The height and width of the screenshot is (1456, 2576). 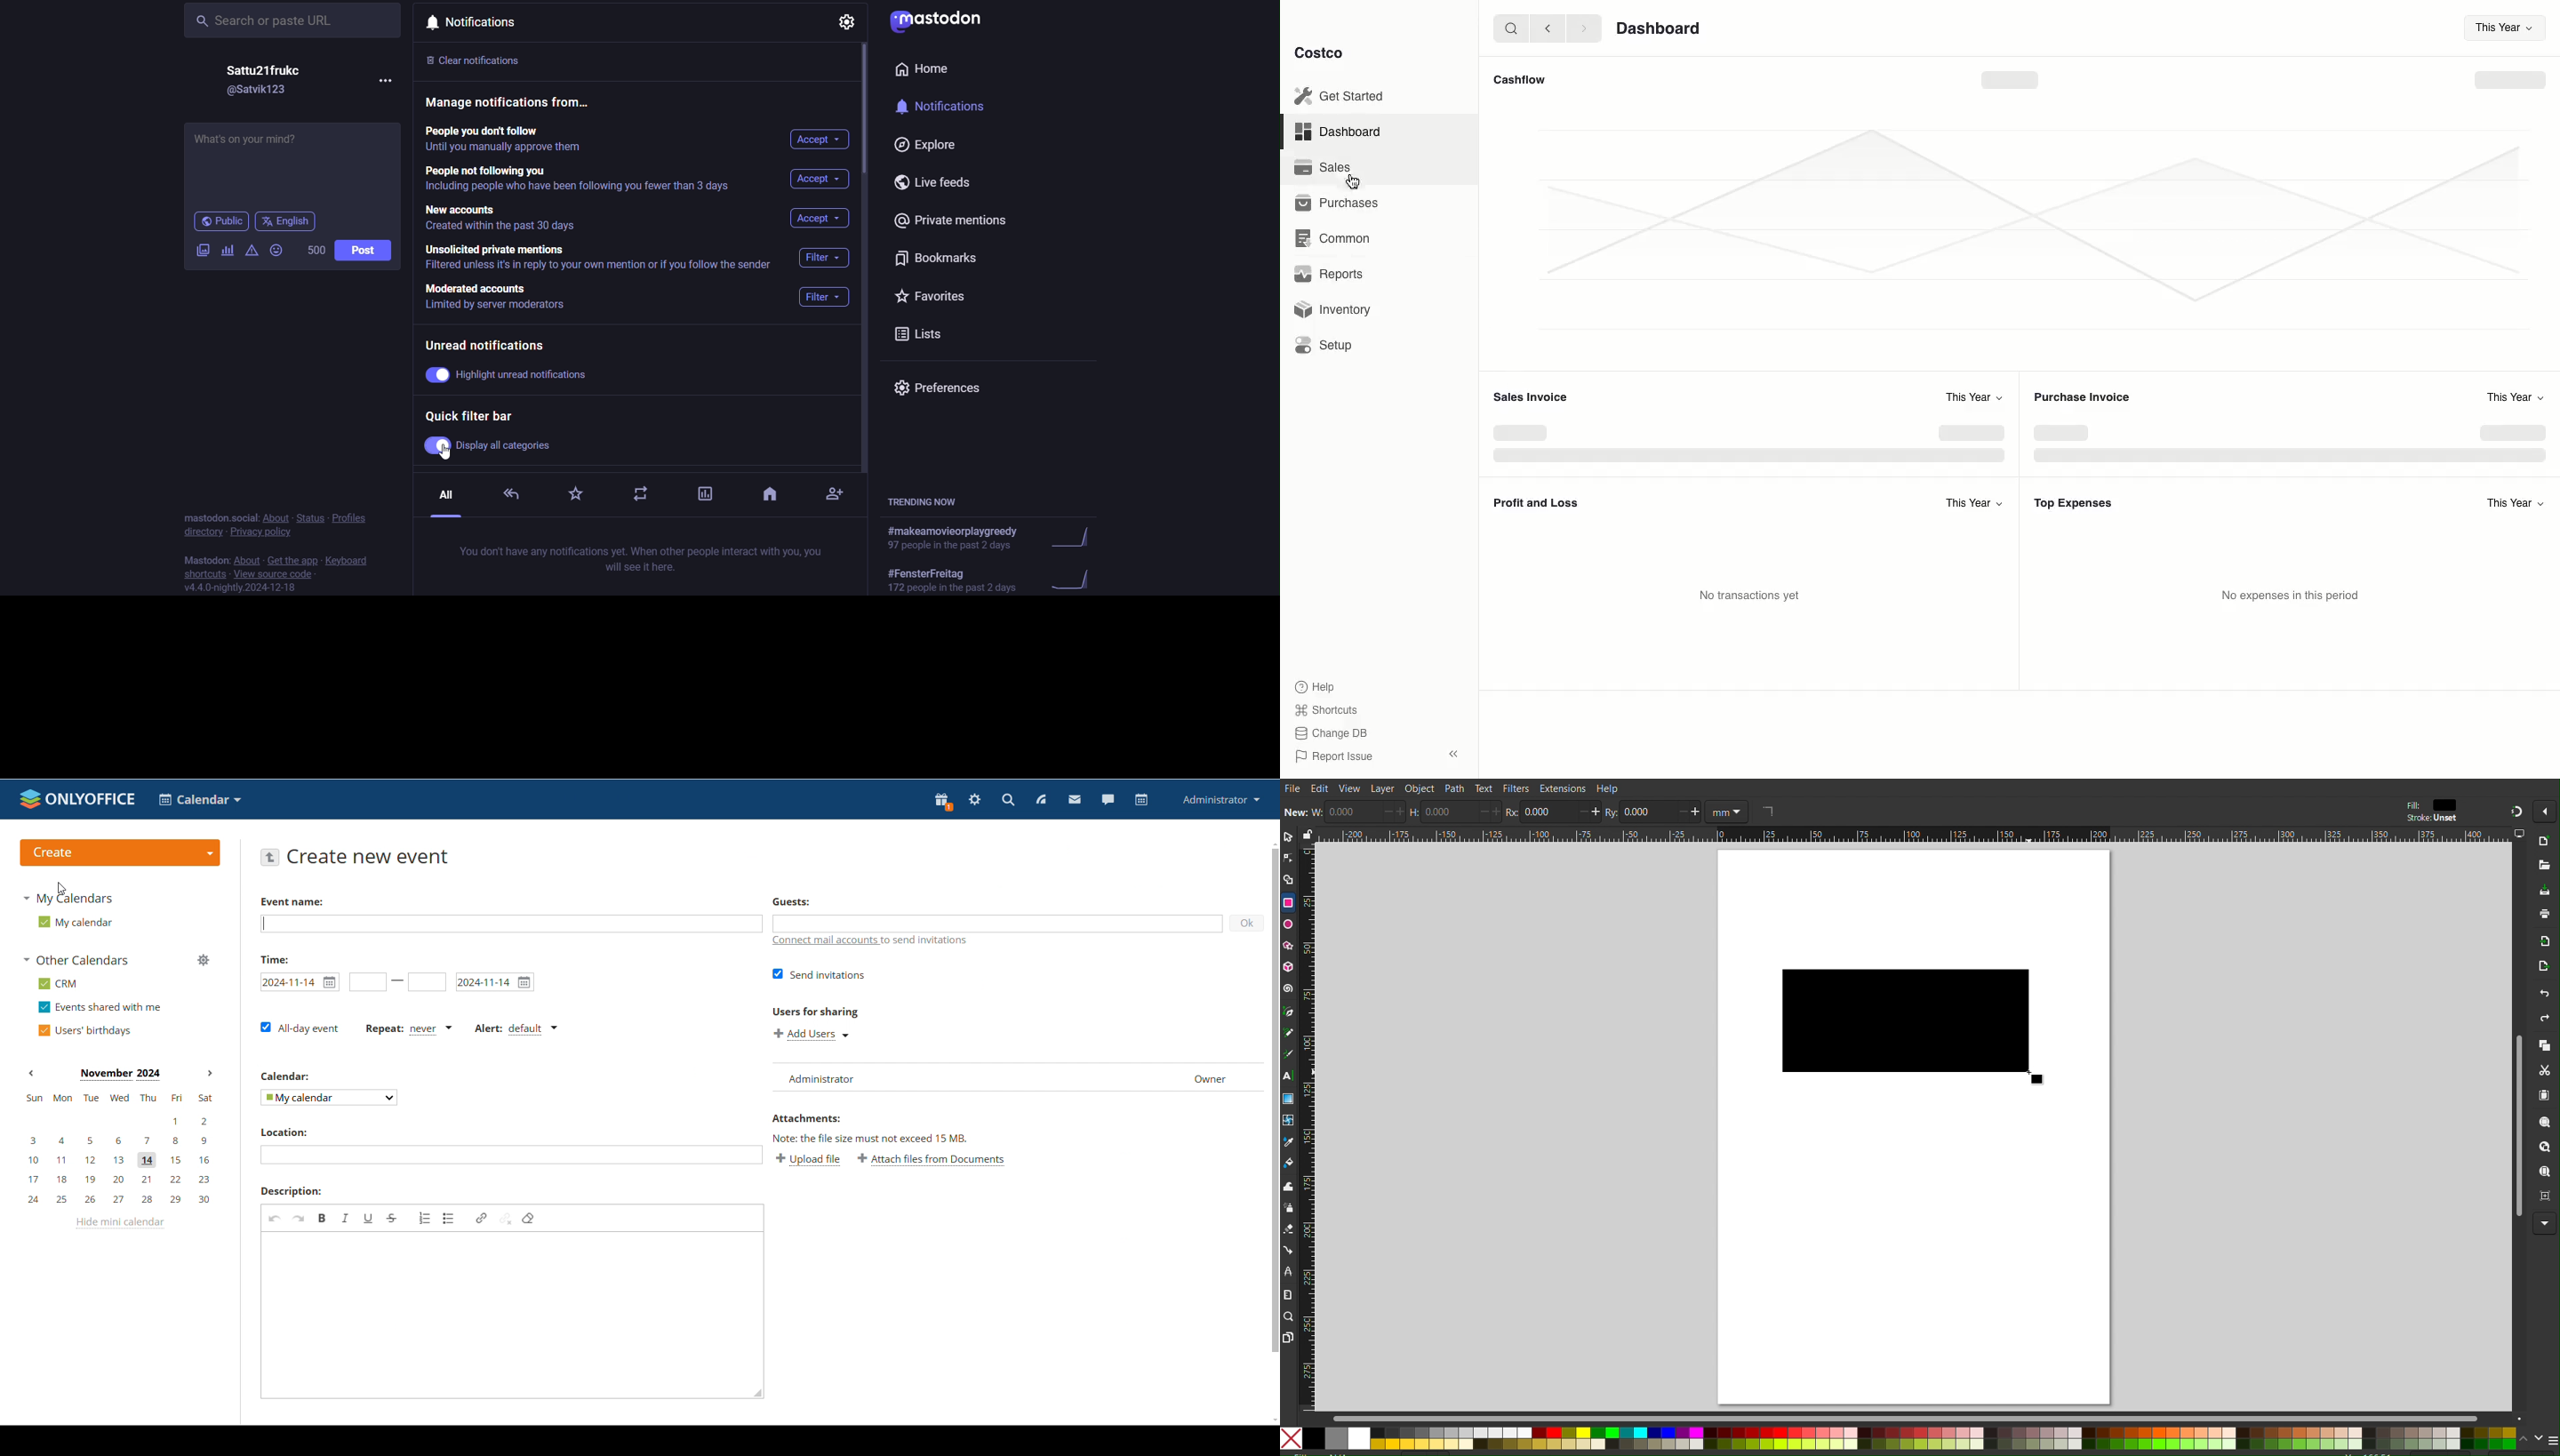 I want to click on preferences, so click(x=945, y=386).